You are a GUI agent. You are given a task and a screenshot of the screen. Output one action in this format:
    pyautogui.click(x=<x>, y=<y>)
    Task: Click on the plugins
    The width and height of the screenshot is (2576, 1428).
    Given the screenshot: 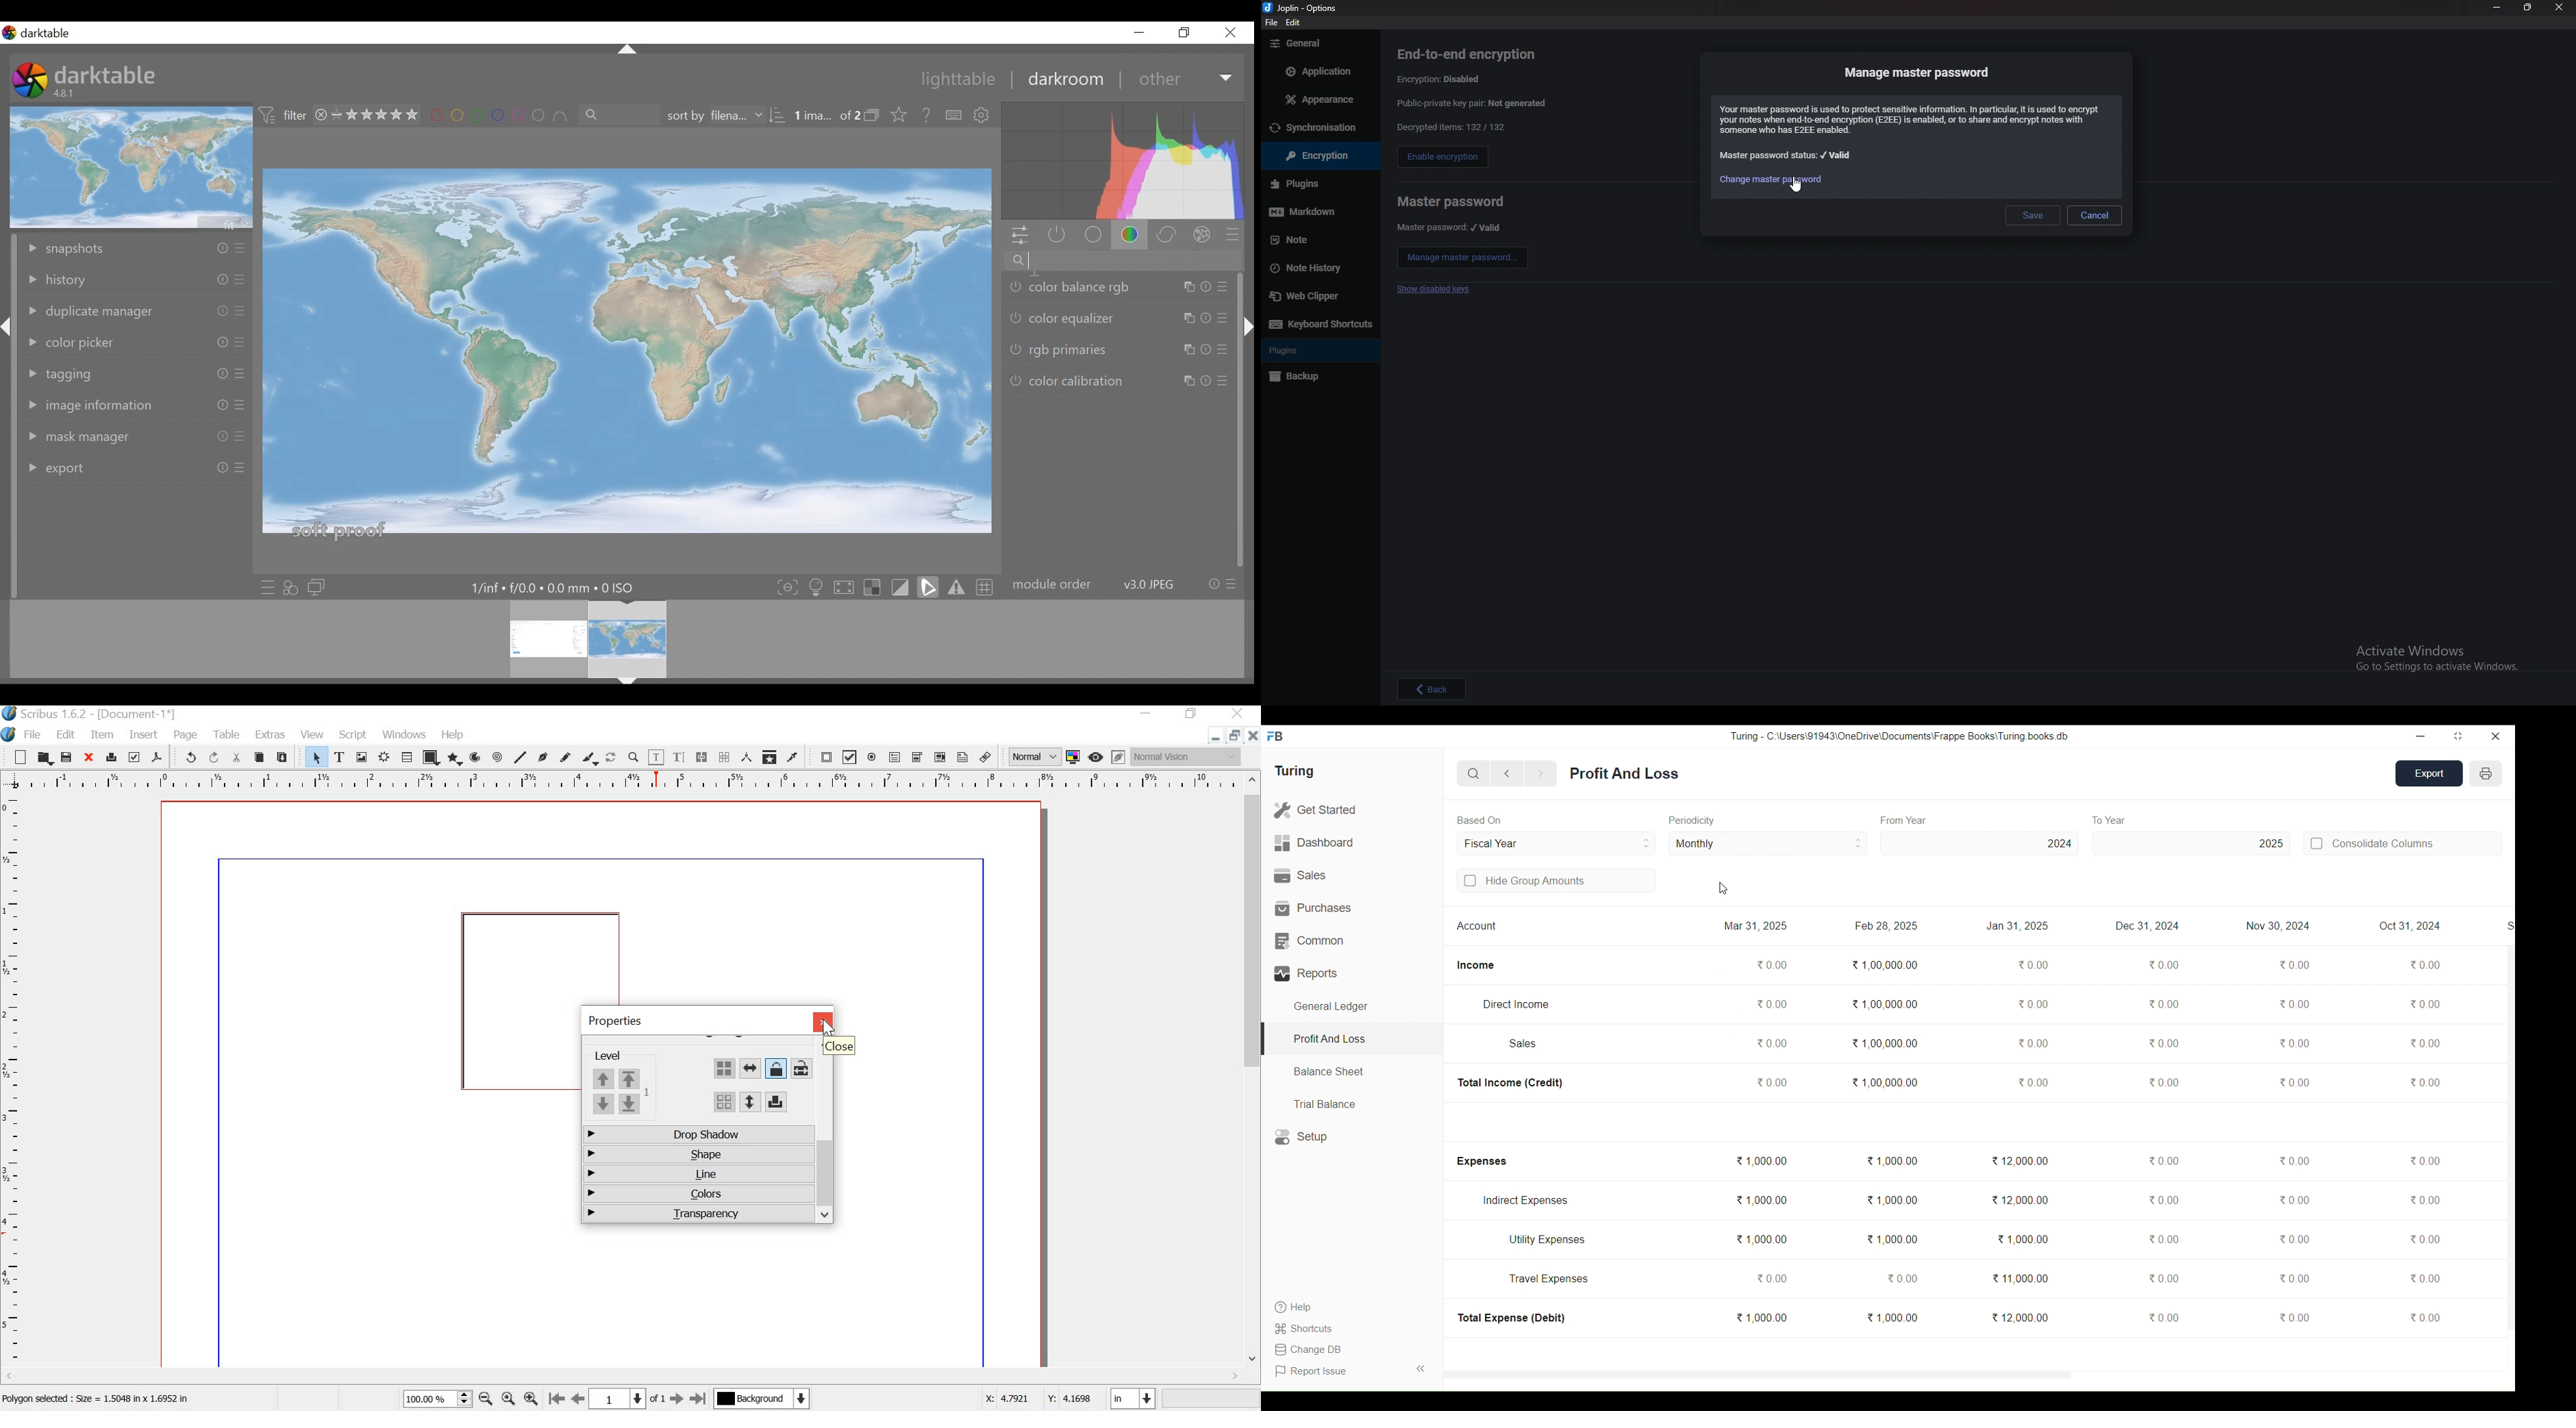 What is the action you would take?
    pyautogui.click(x=1314, y=184)
    